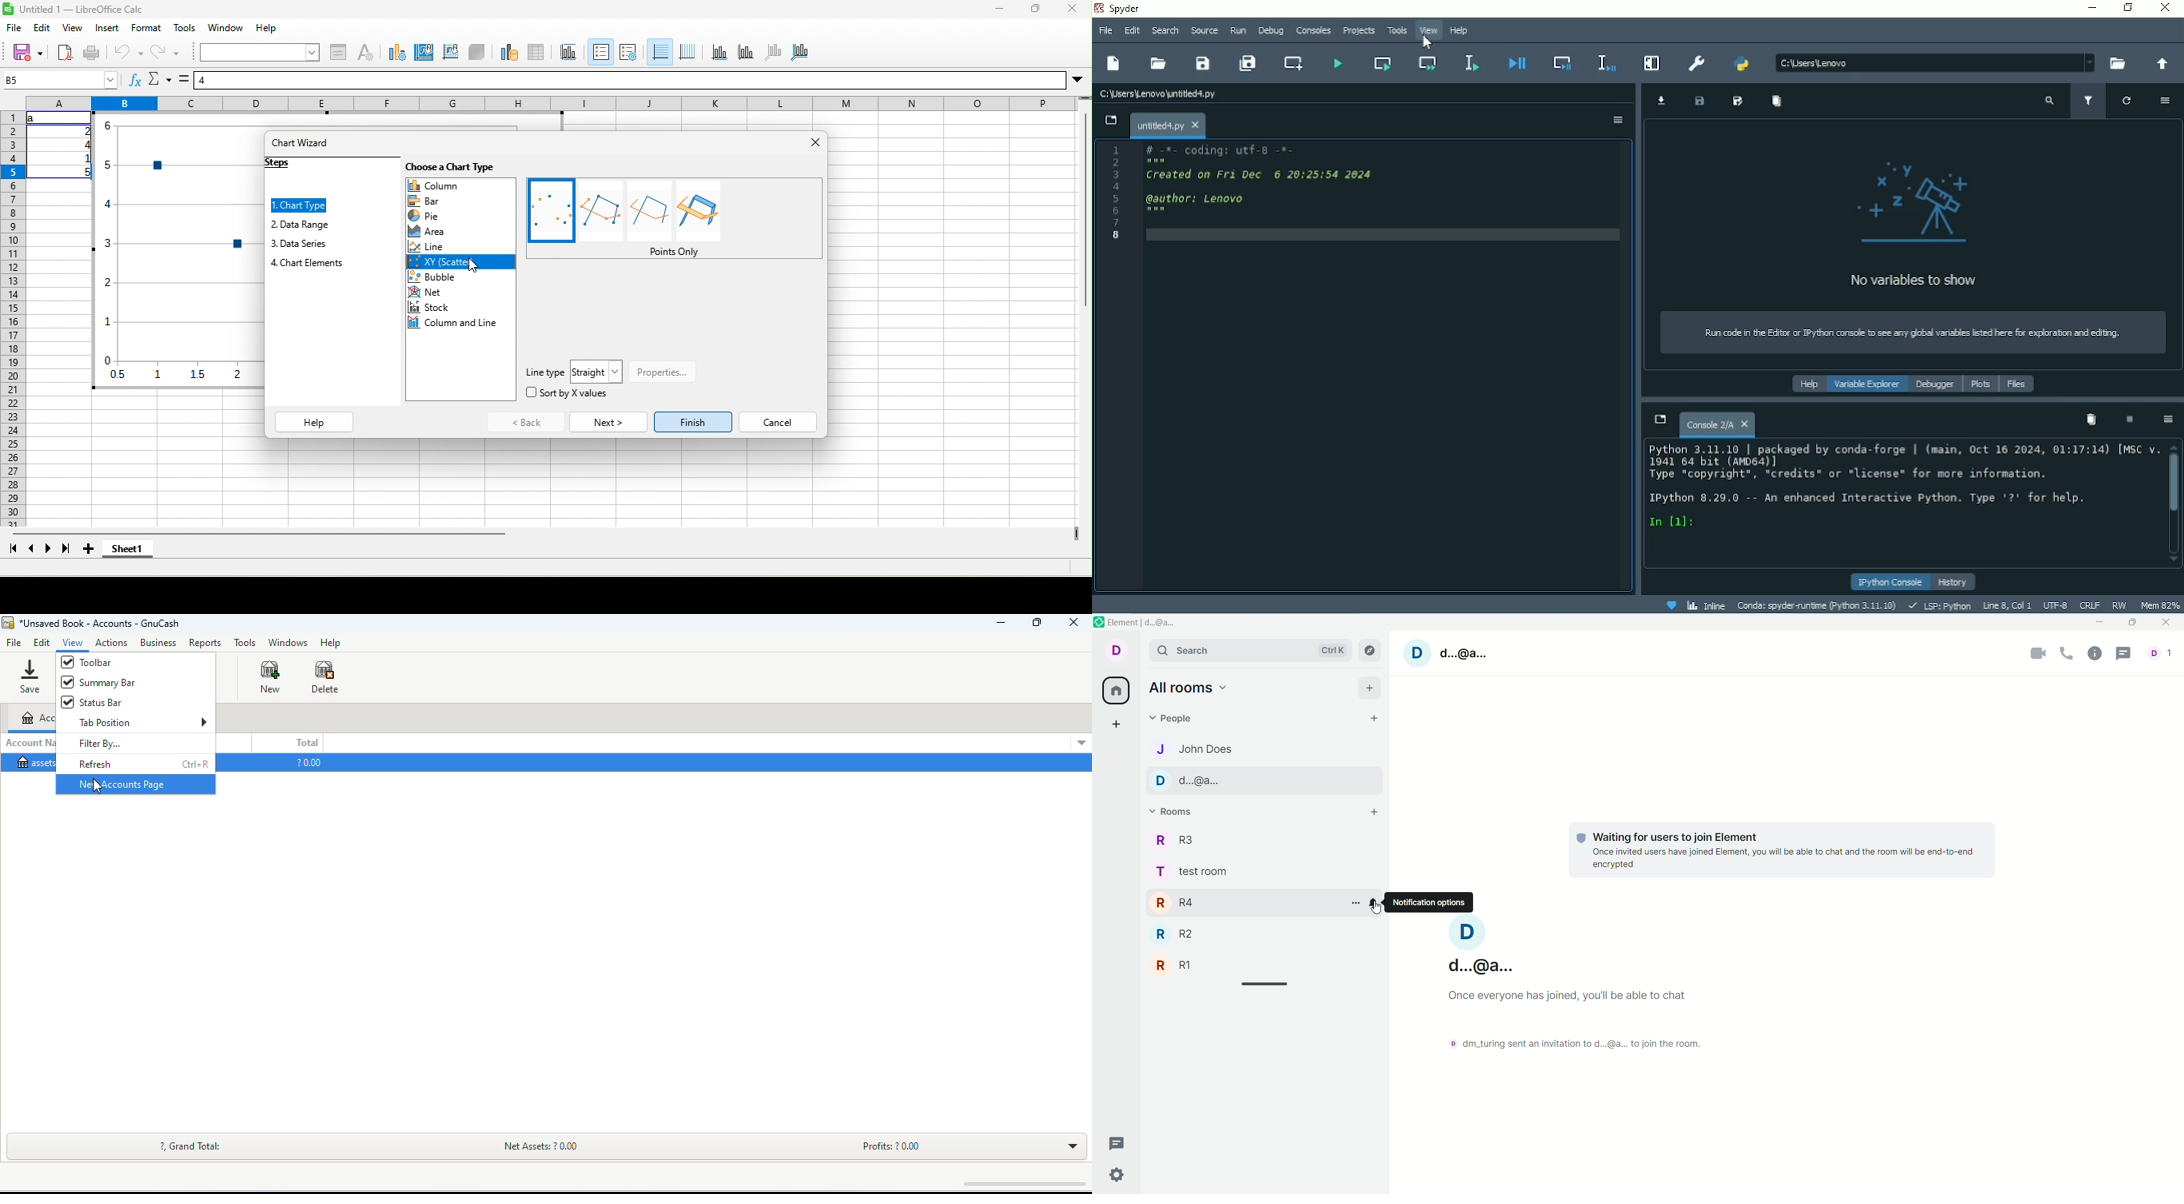 Image resolution: width=2184 pixels, height=1204 pixels. I want to click on maximize, so click(1036, 624).